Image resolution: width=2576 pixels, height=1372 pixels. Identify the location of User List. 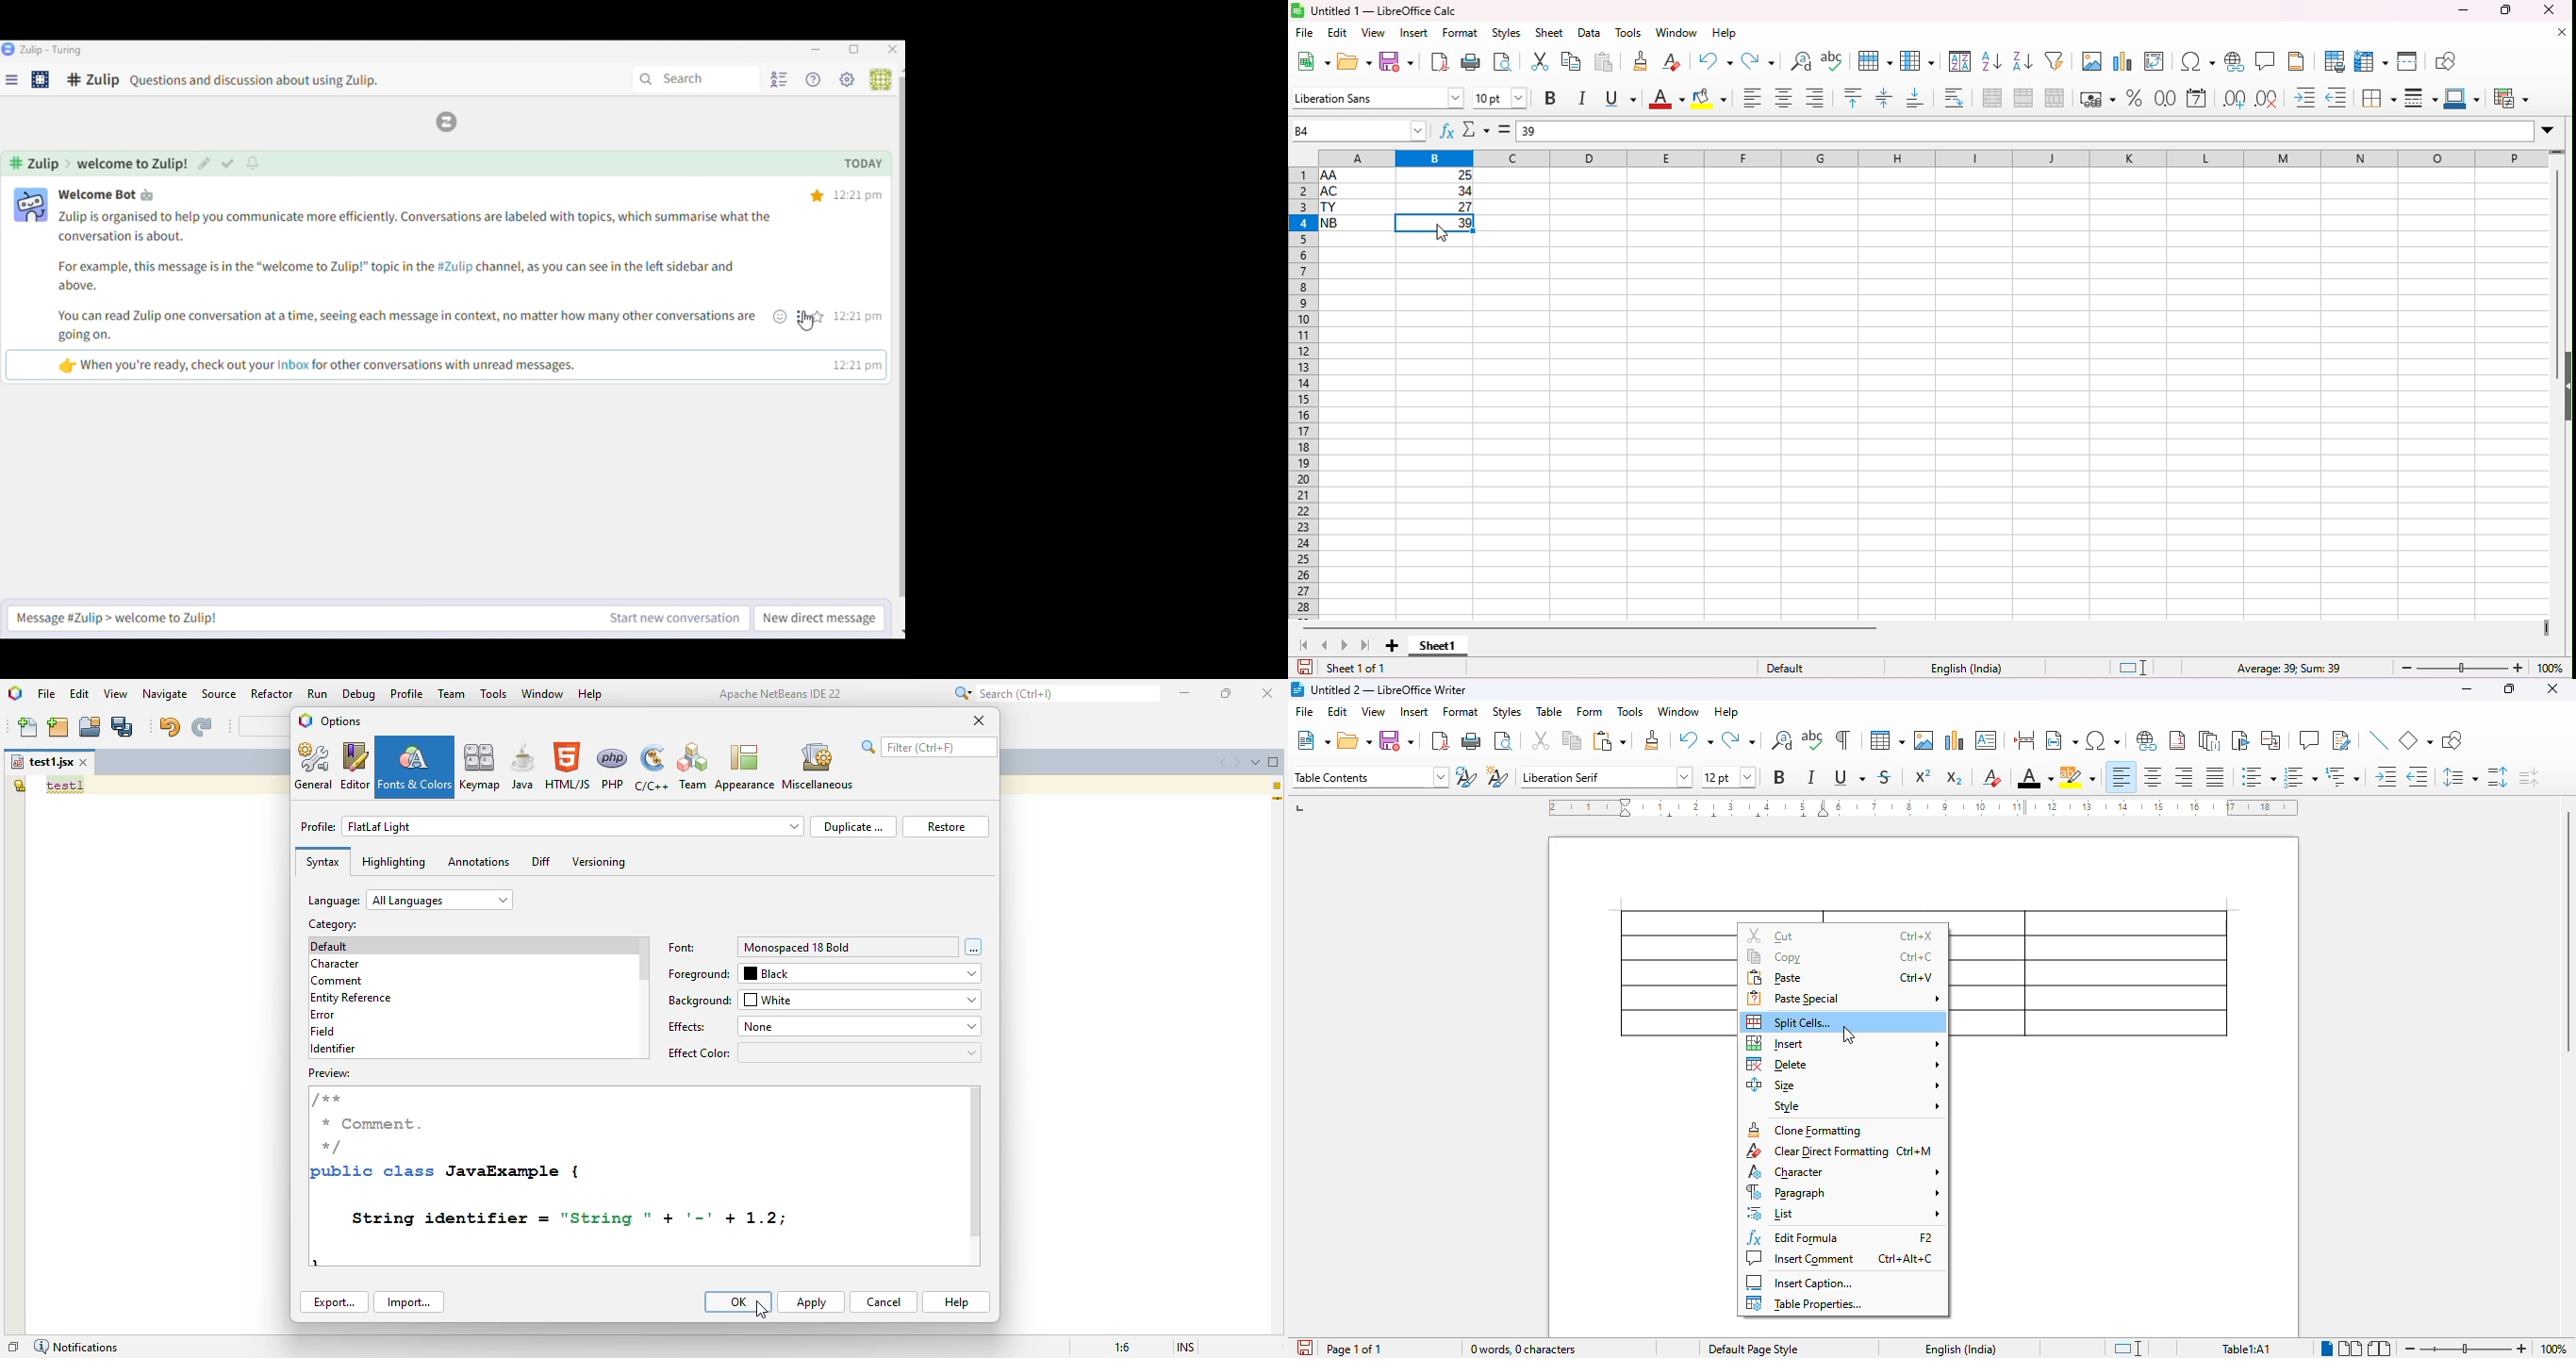
(778, 79).